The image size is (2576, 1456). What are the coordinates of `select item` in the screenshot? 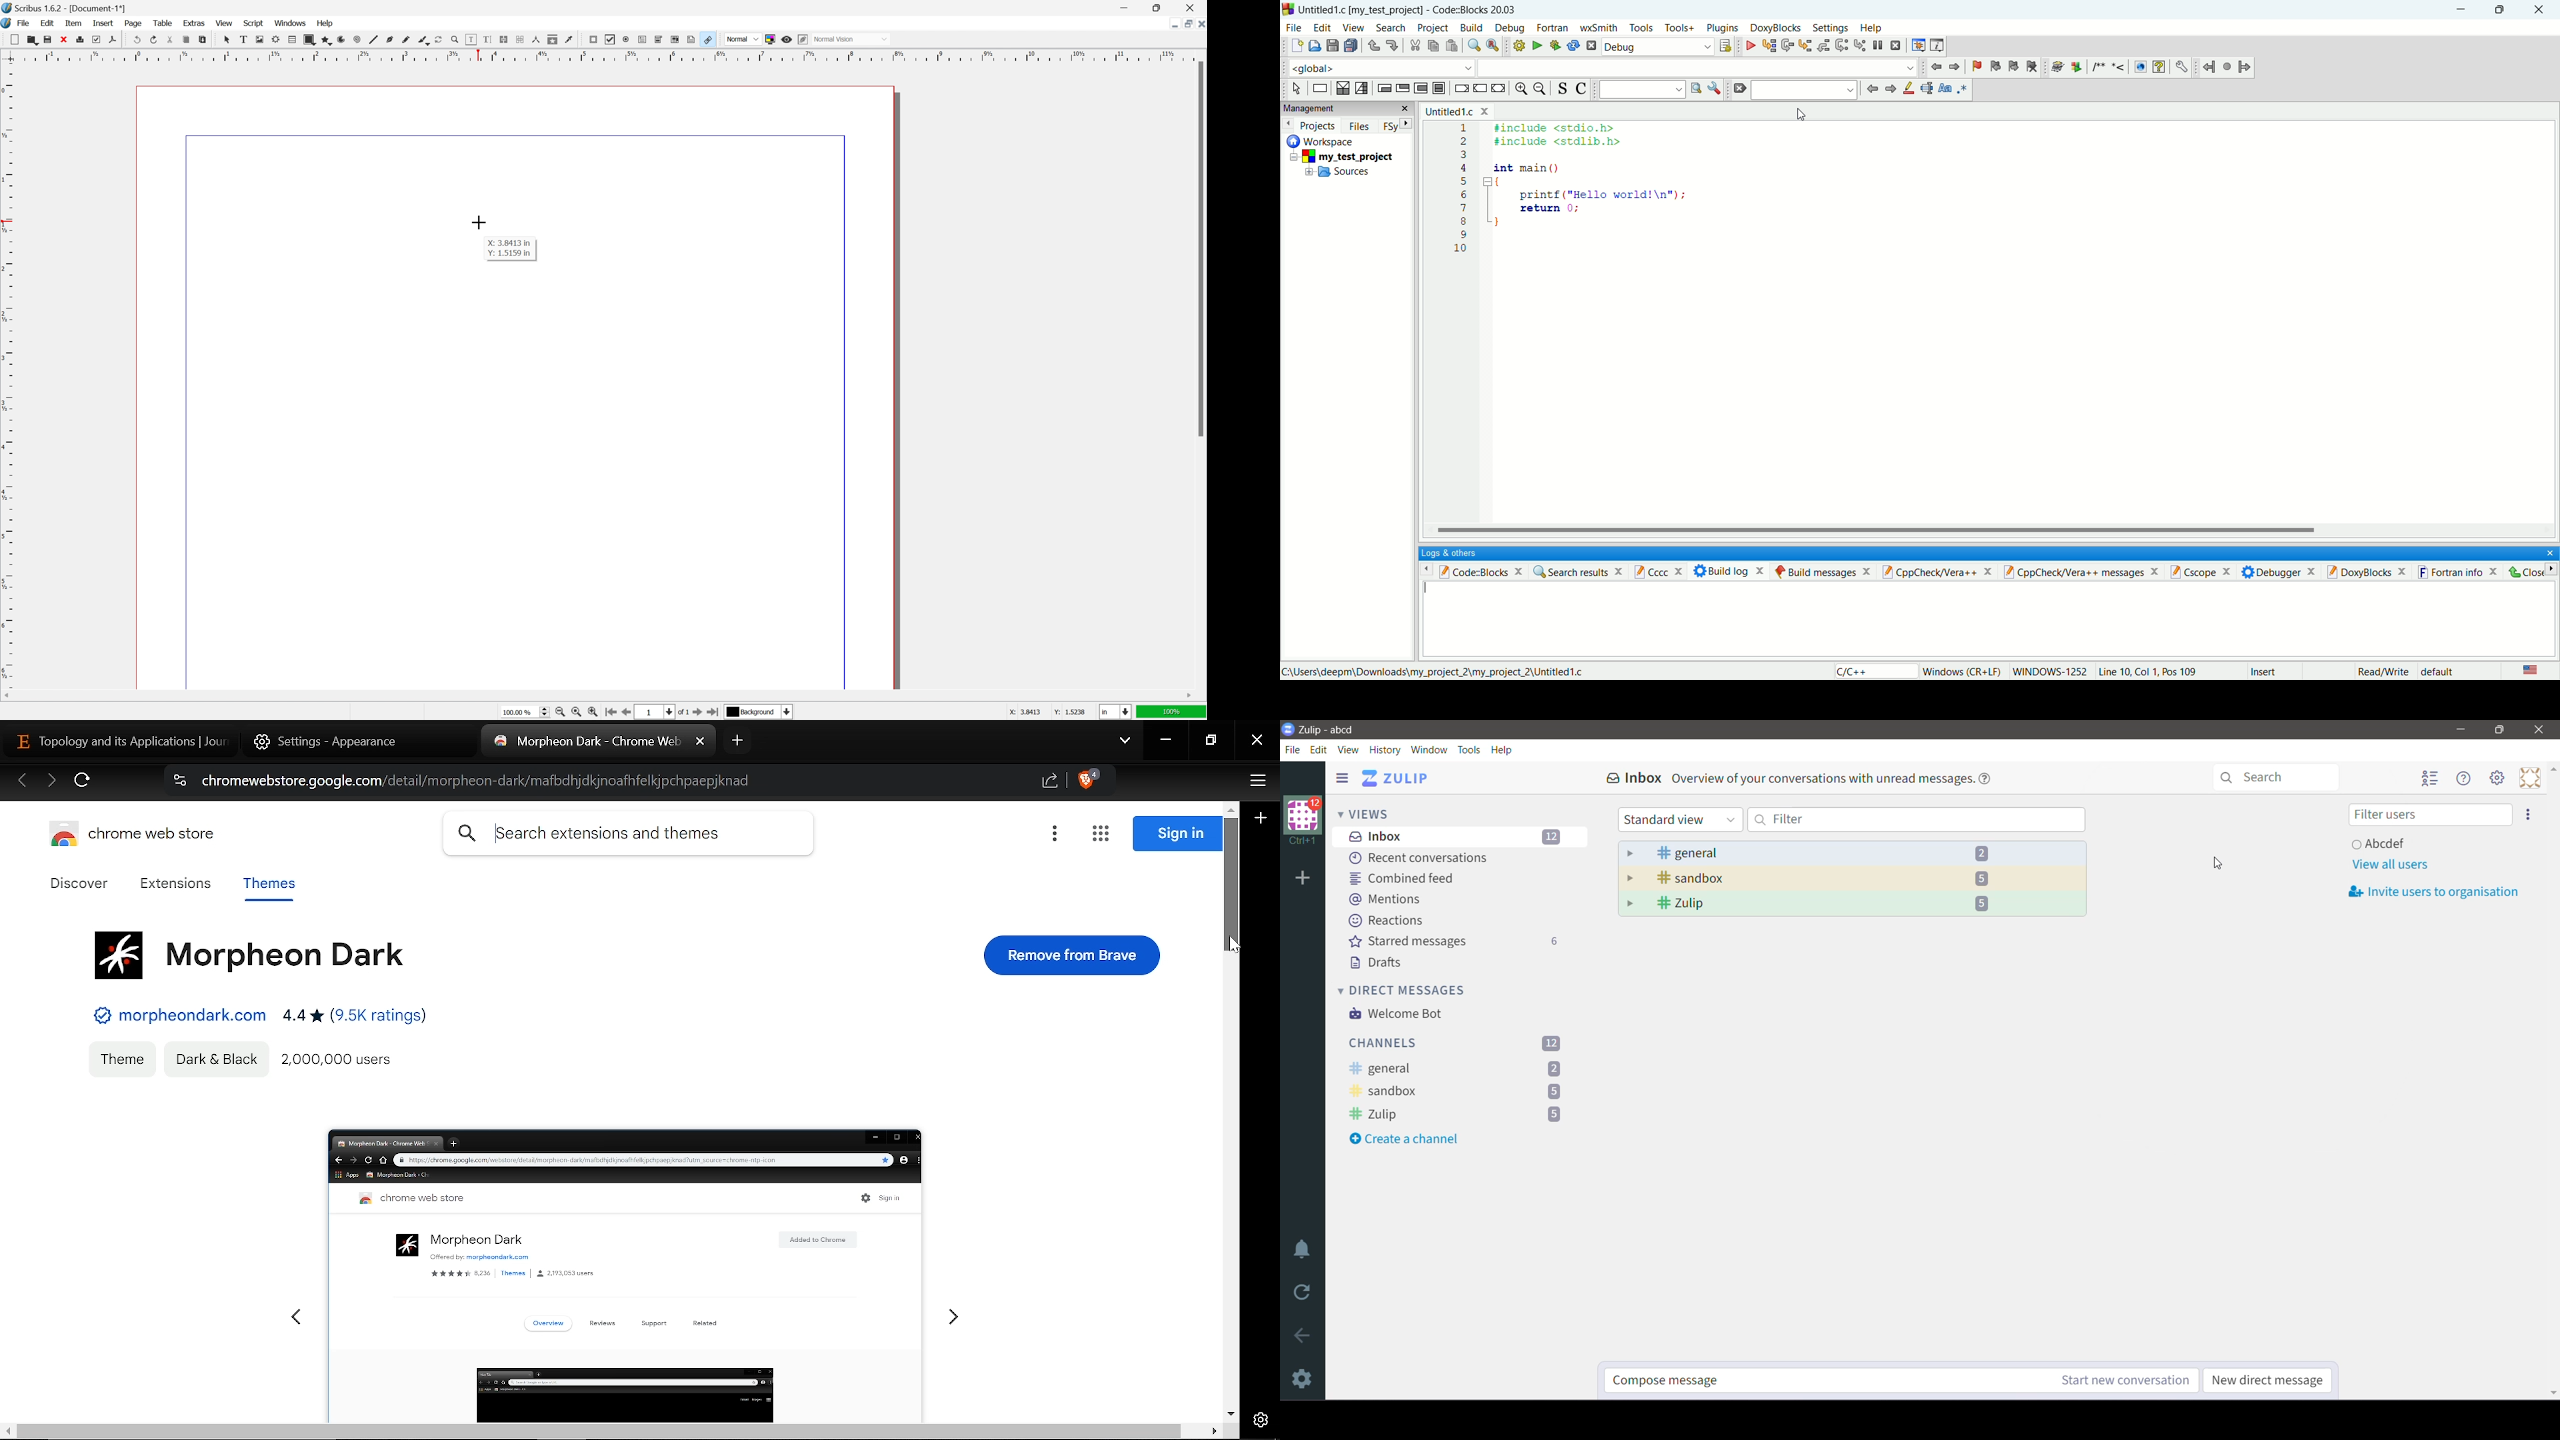 It's located at (227, 40).